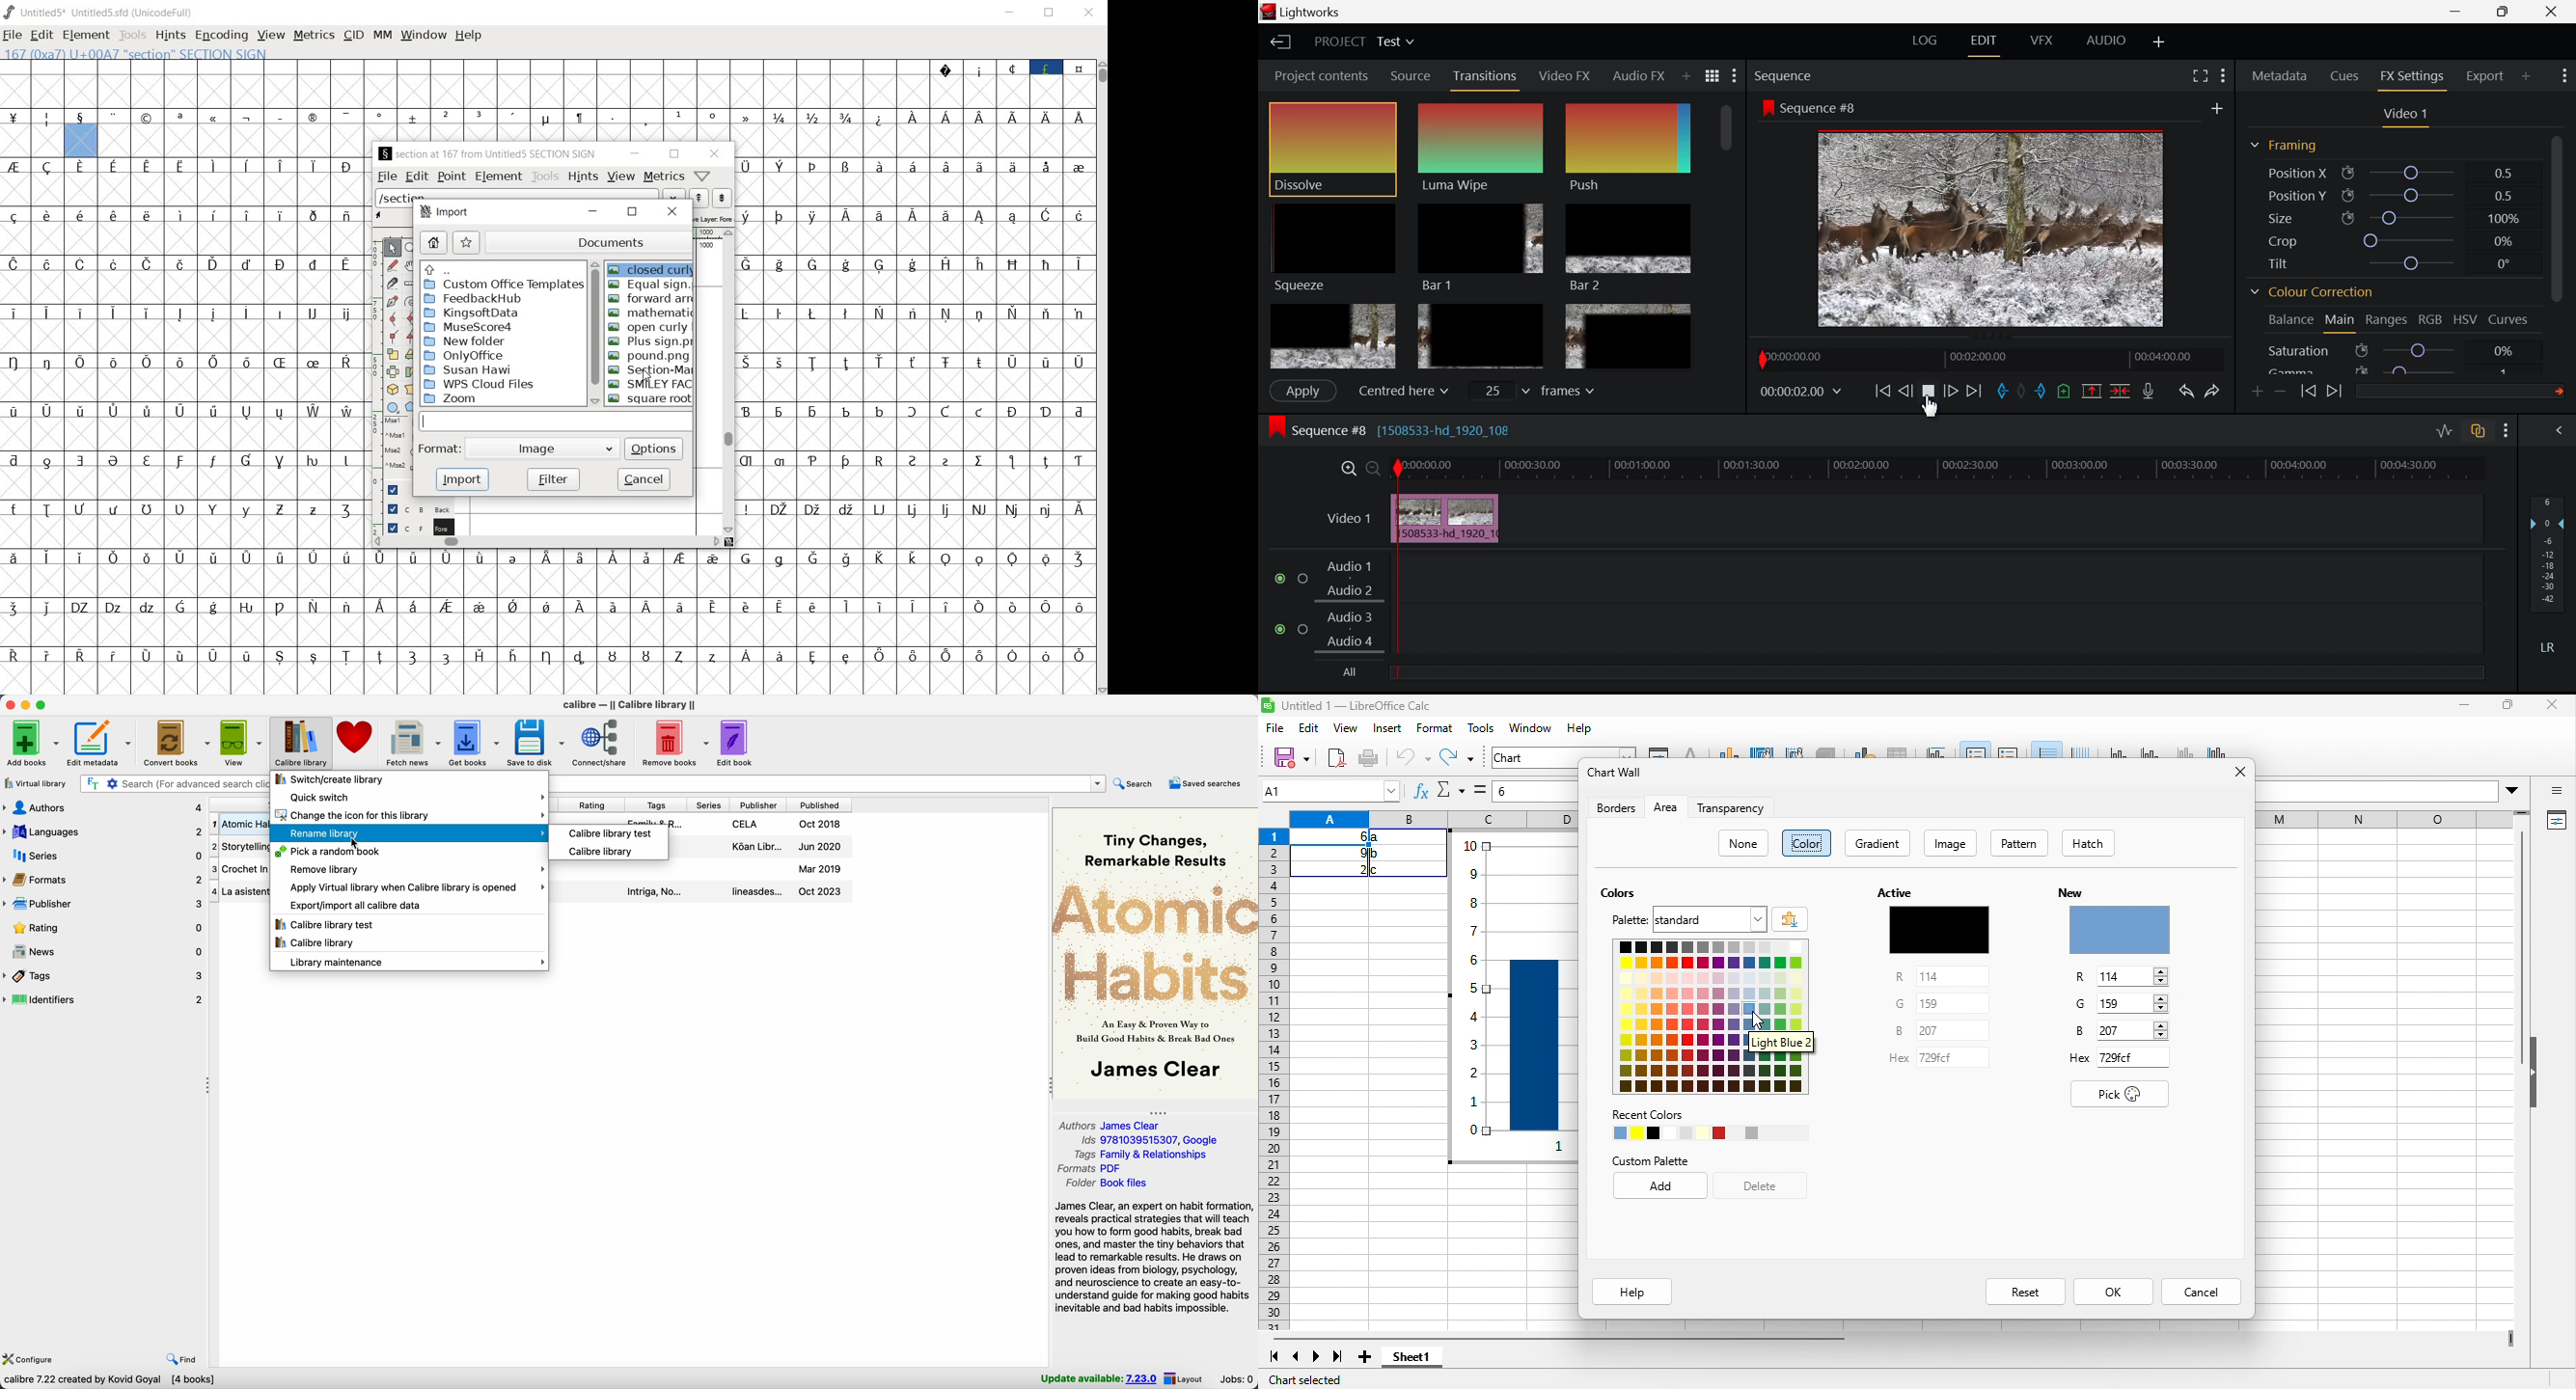 Image resolution: width=2576 pixels, height=1400 pixels. What do you see at coordinates (143, 1380) in the screenshot?
I see `Choose Calibre library to work with Calibre library [4 books]` at bounding box center [143, 1380].